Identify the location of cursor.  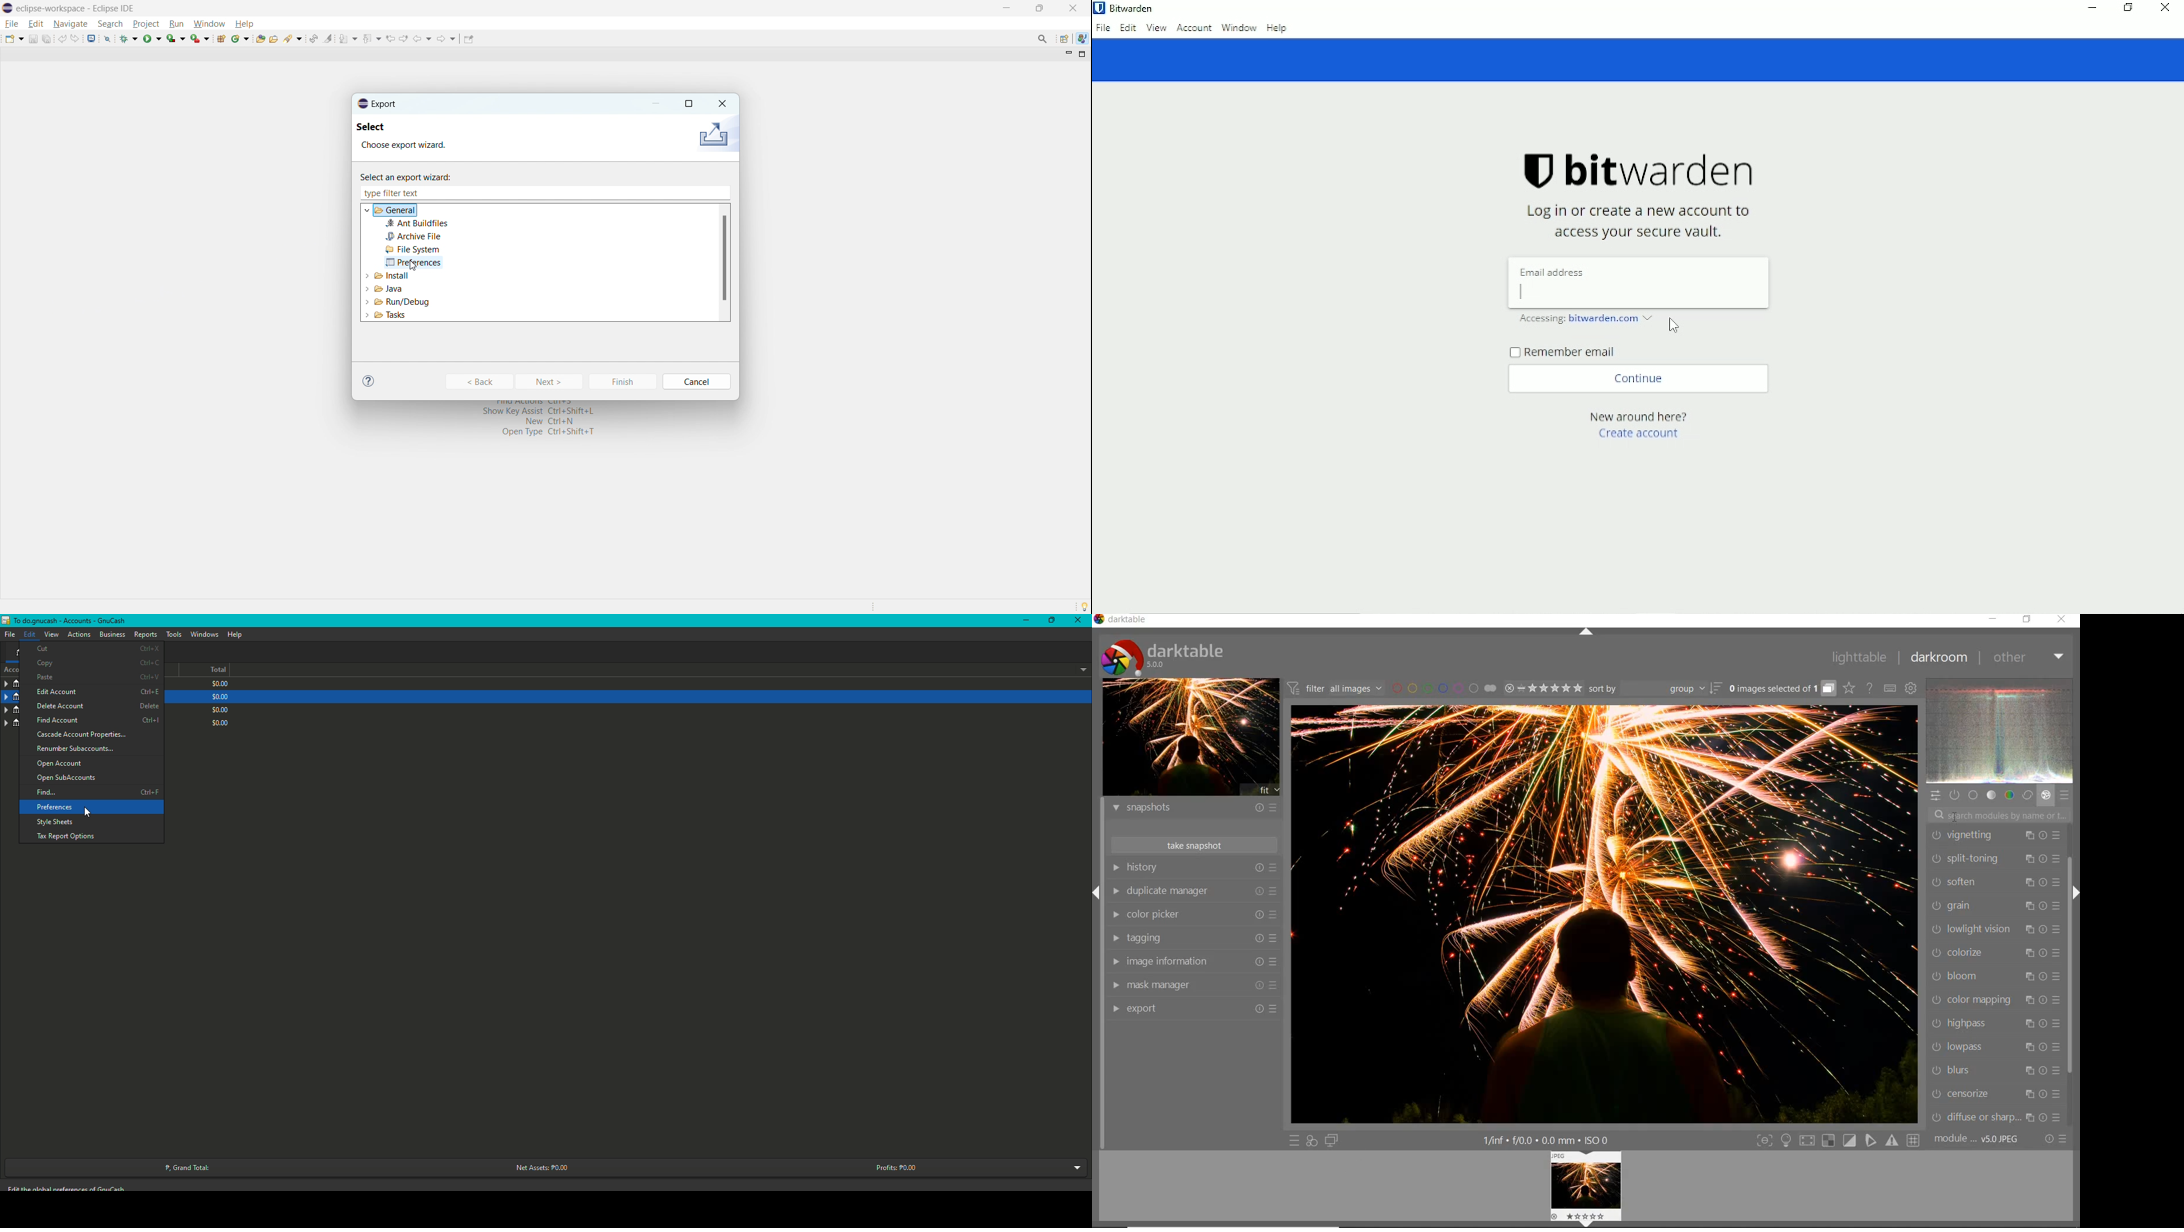
(1679, 326).